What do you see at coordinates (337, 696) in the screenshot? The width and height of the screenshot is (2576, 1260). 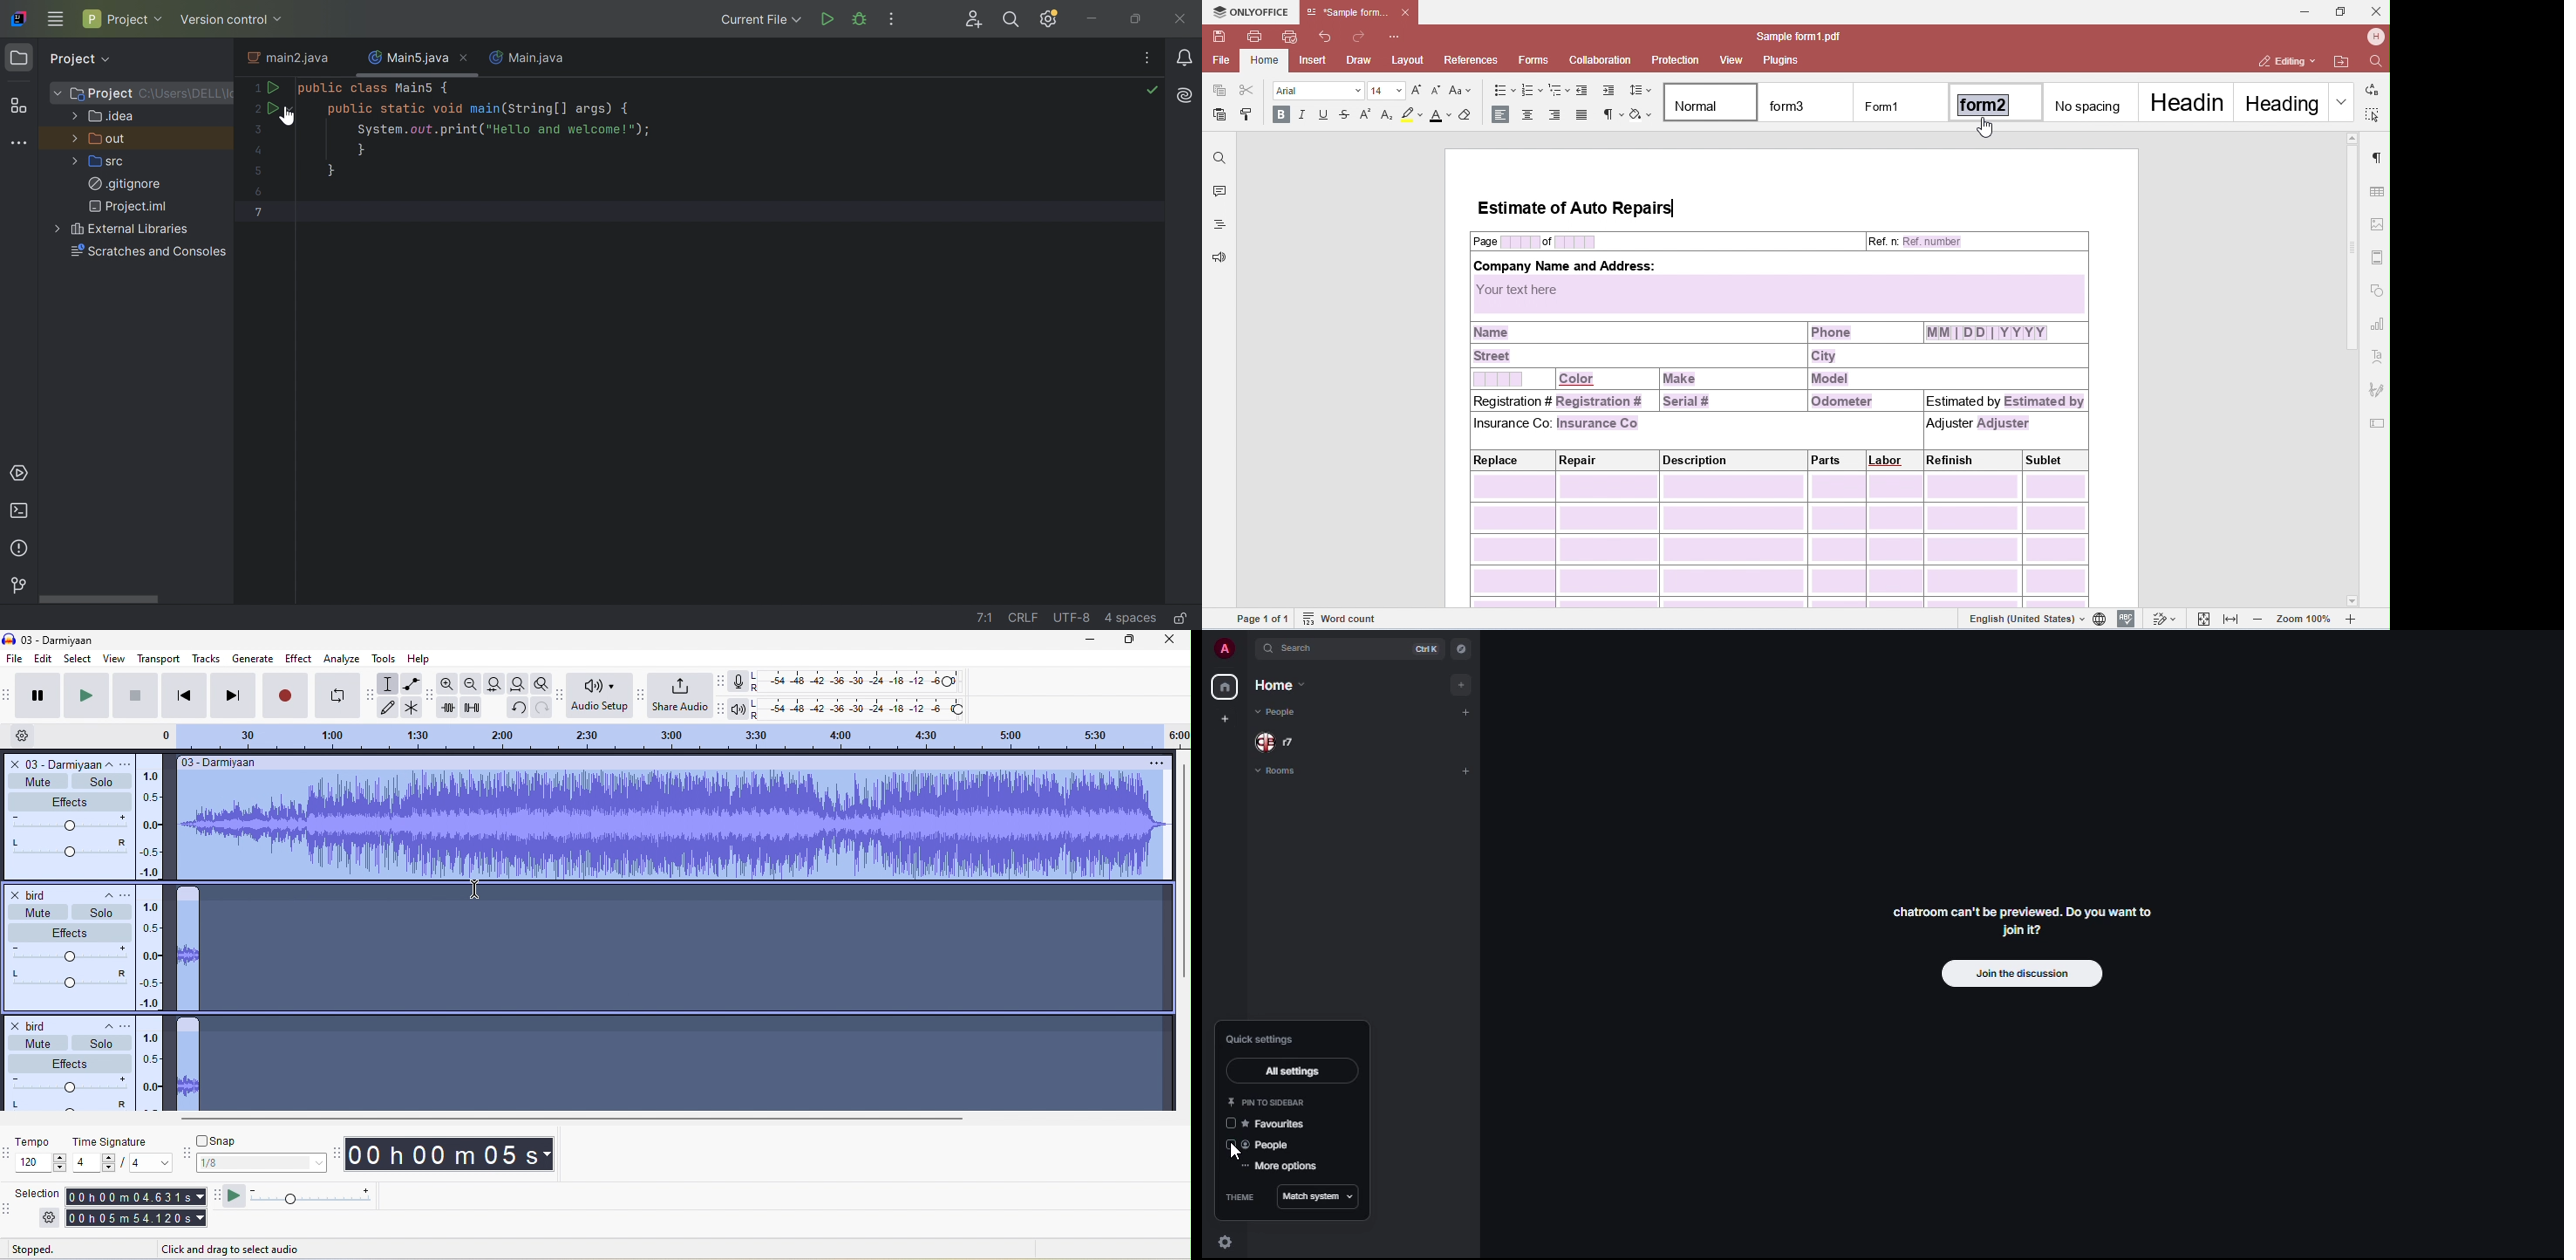 I see `enable looping` at bounding box center [337, 696].